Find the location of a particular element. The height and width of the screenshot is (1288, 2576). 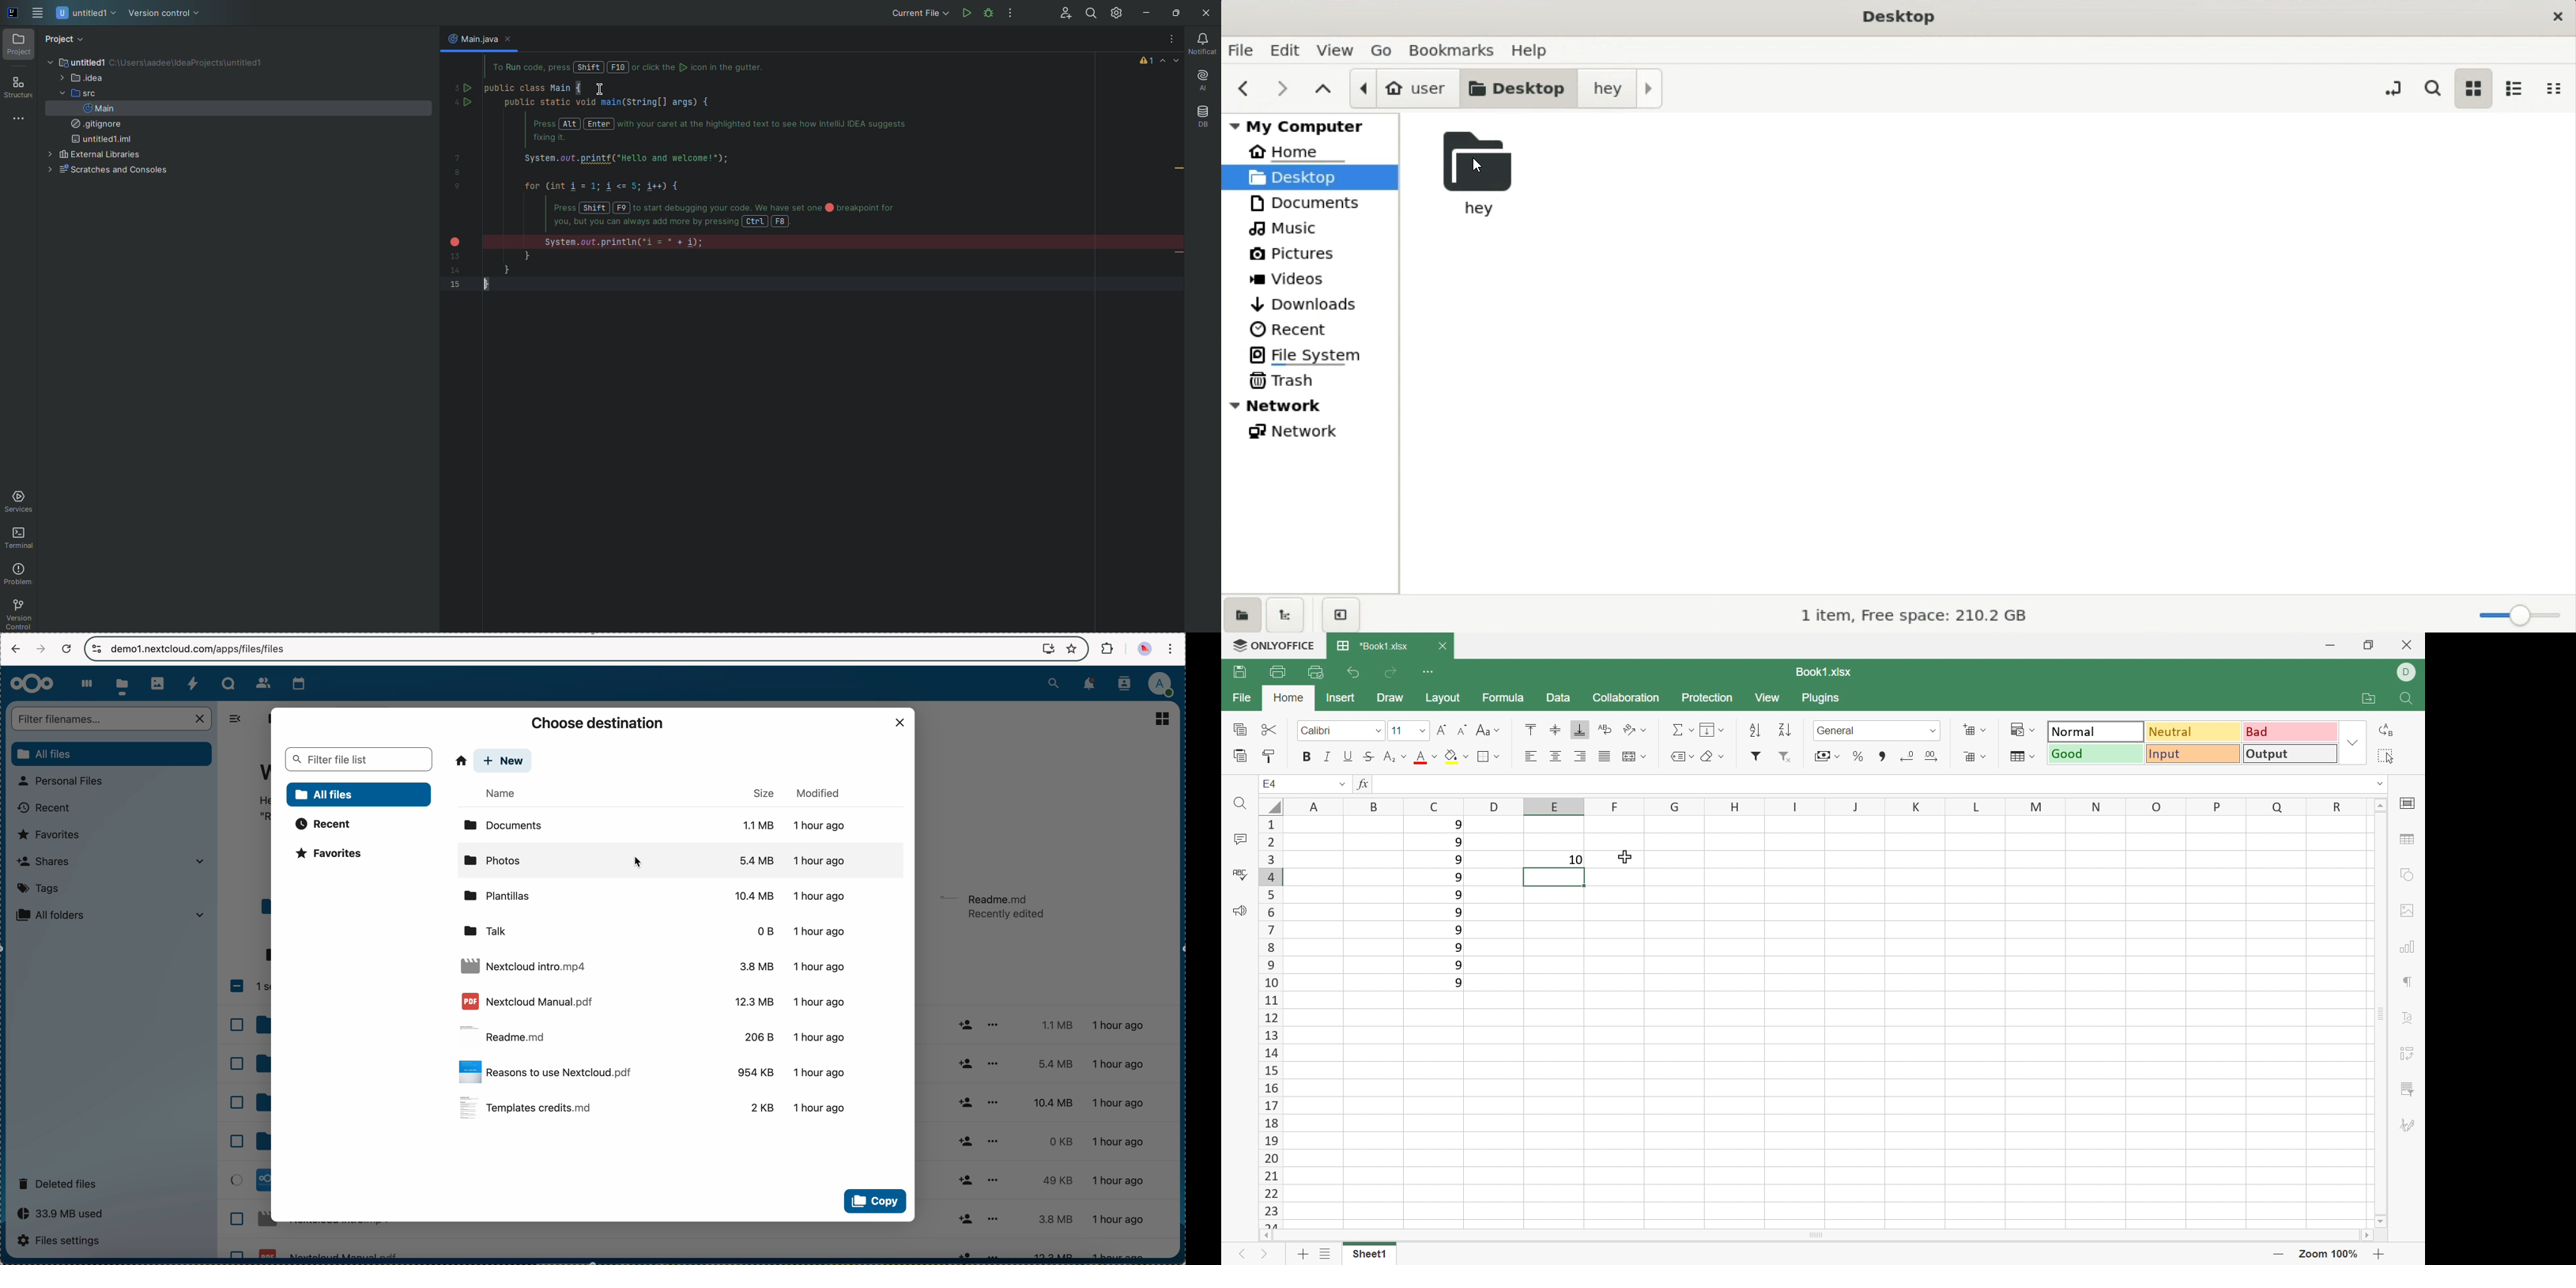

Minimize is located at coordinates (1143, 13).